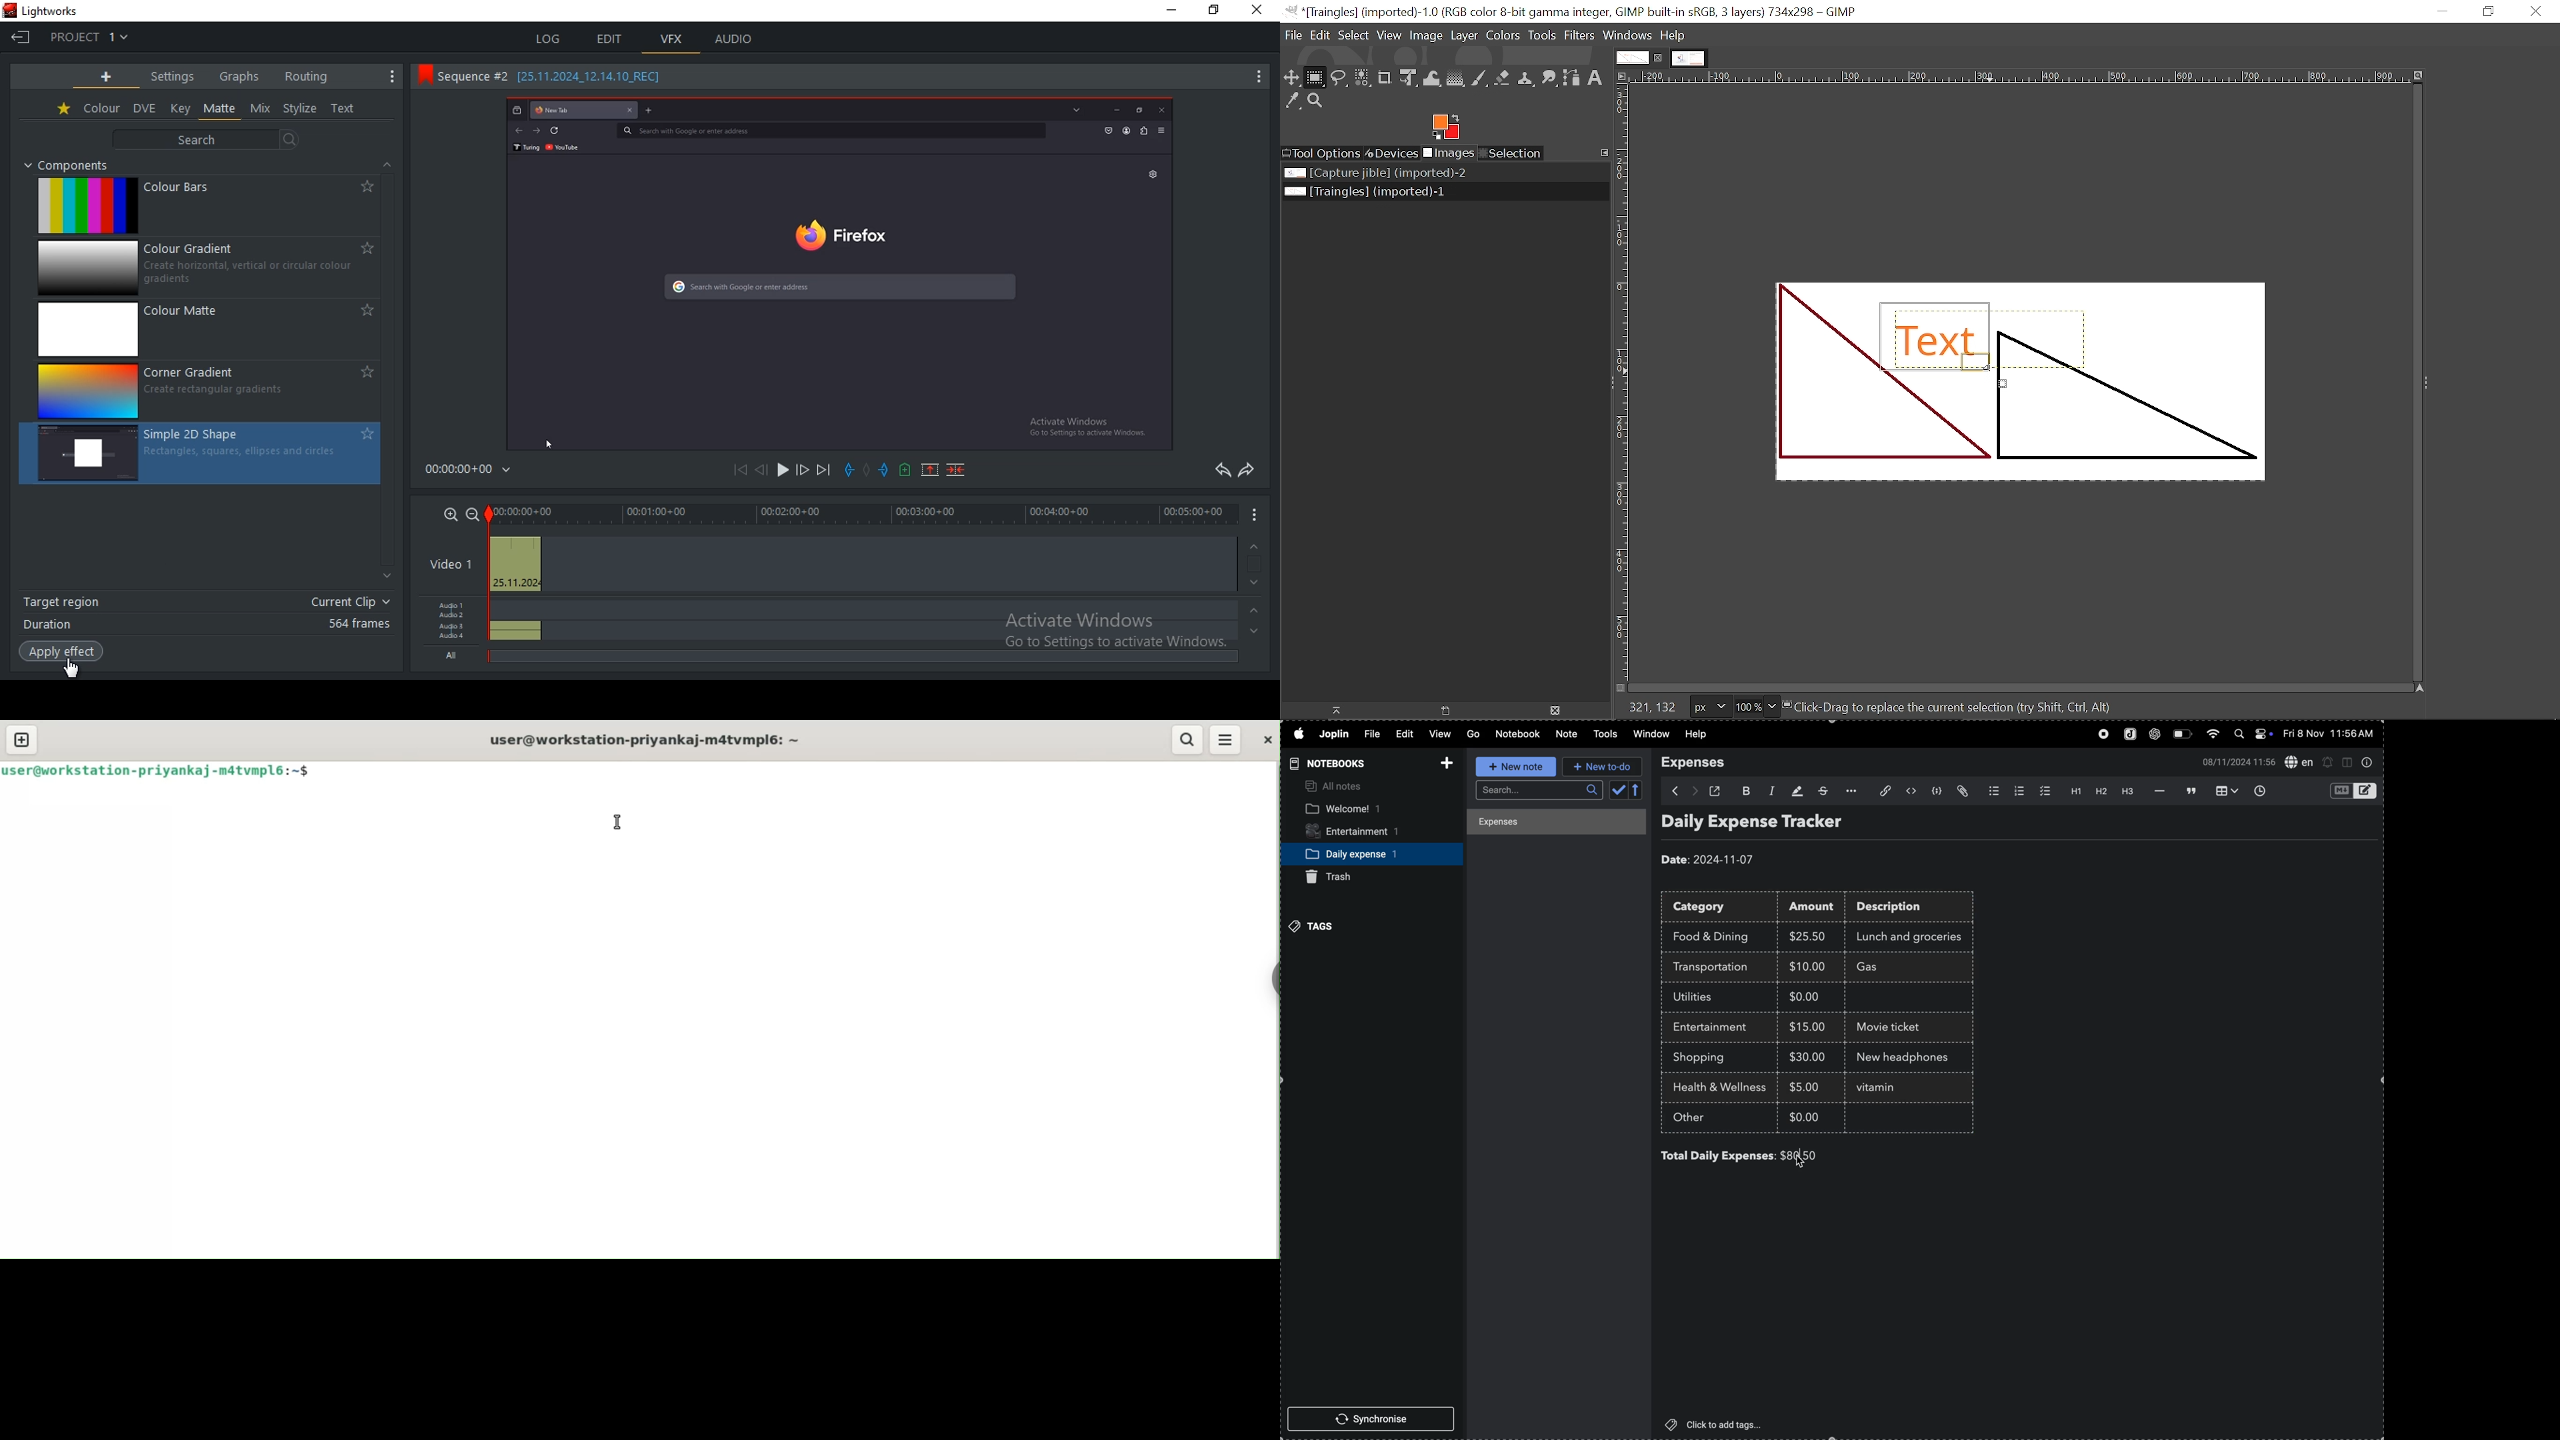 The height and width of the screenshot is (1456, 2576). I want to click on edit, so click(611, 38).